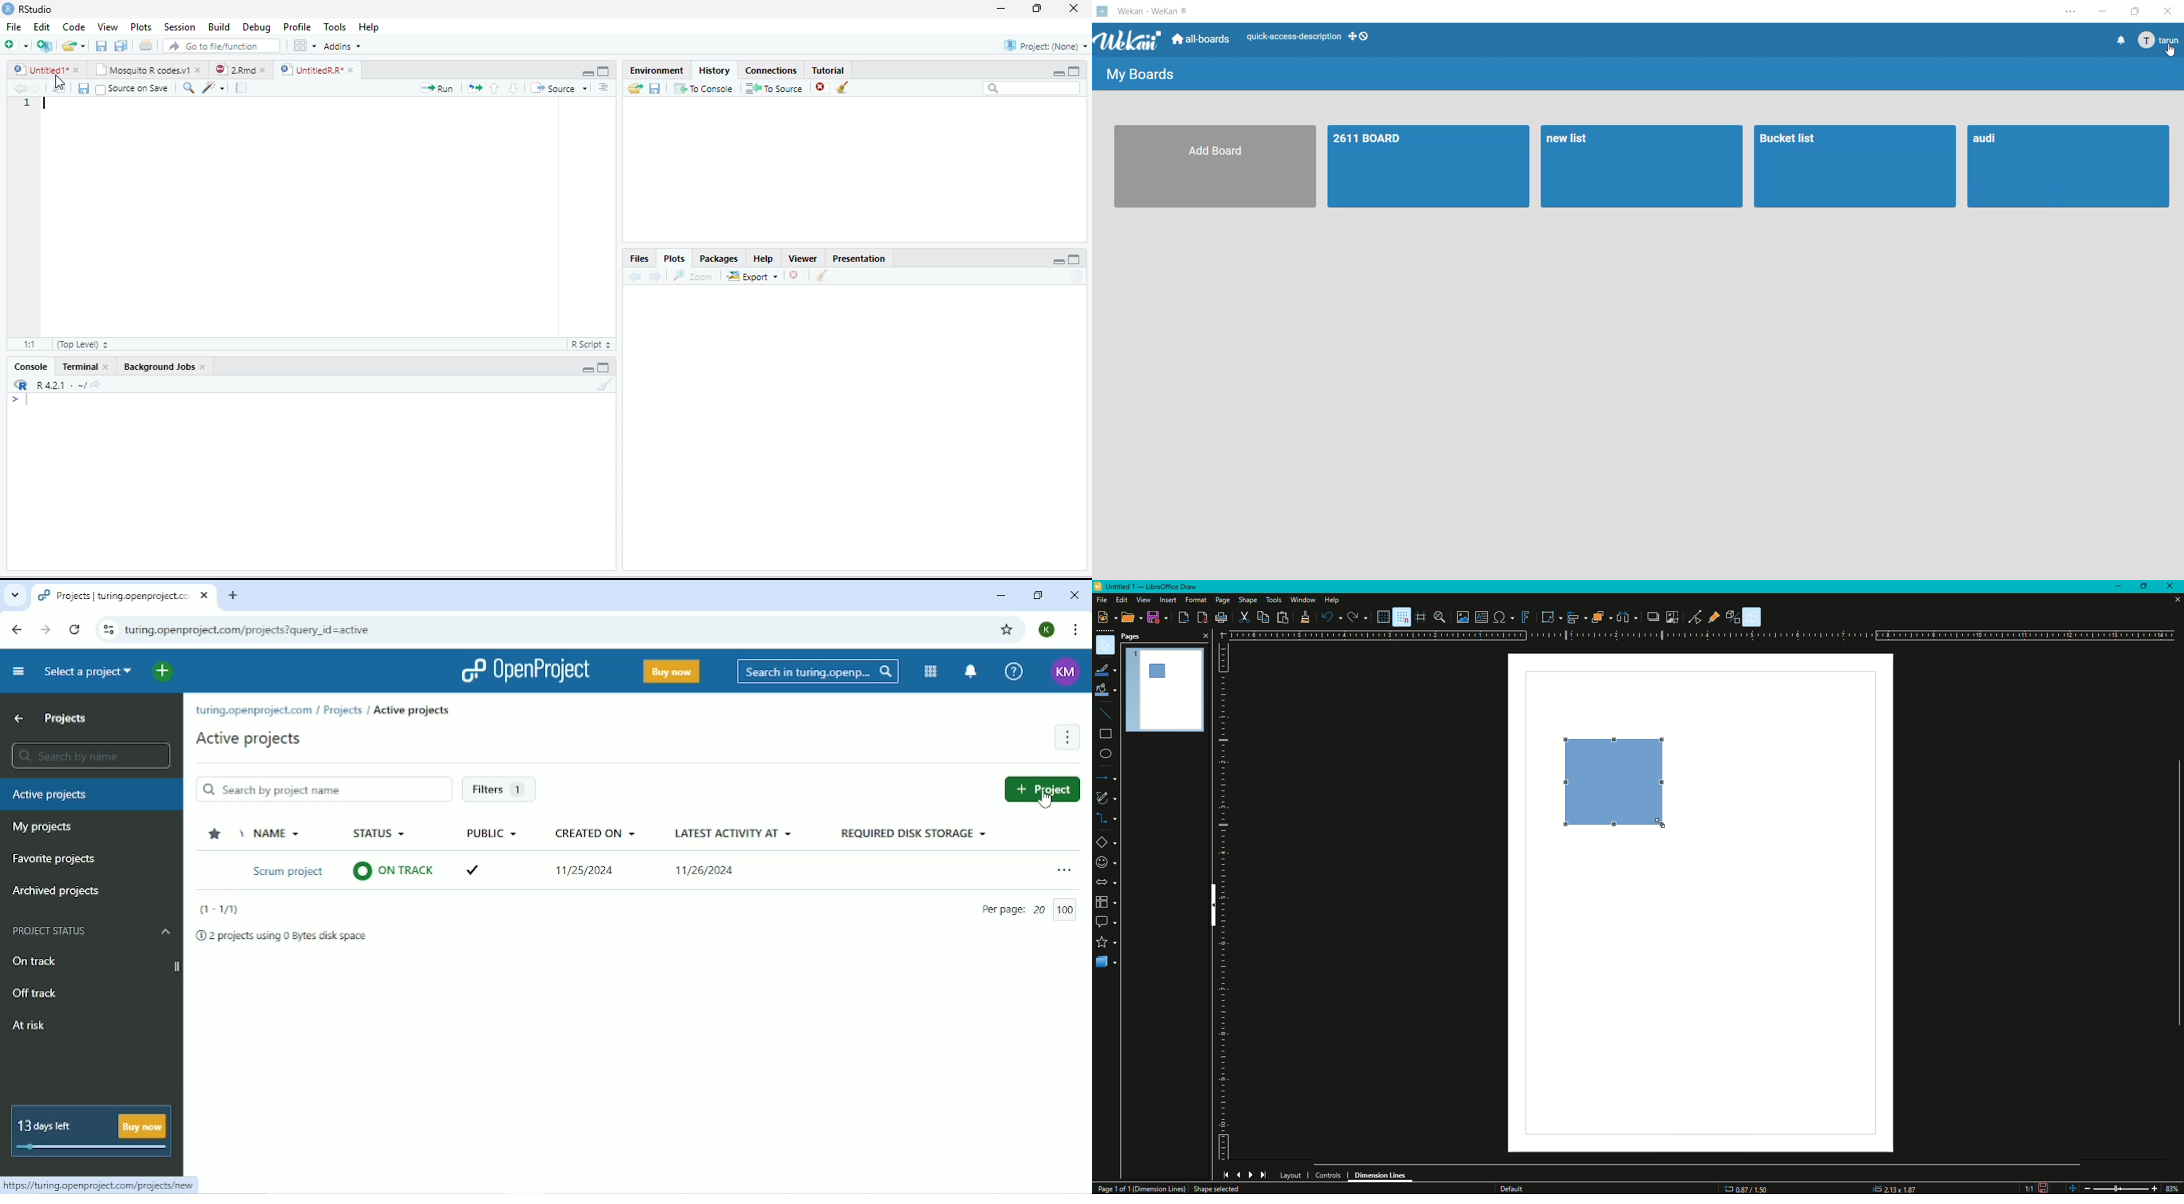 This screenshot has width=2184, height=1204. What do you see at coordinates (30, 367) in the screenshot?
I see `Console` at bounding box center [30, 367].